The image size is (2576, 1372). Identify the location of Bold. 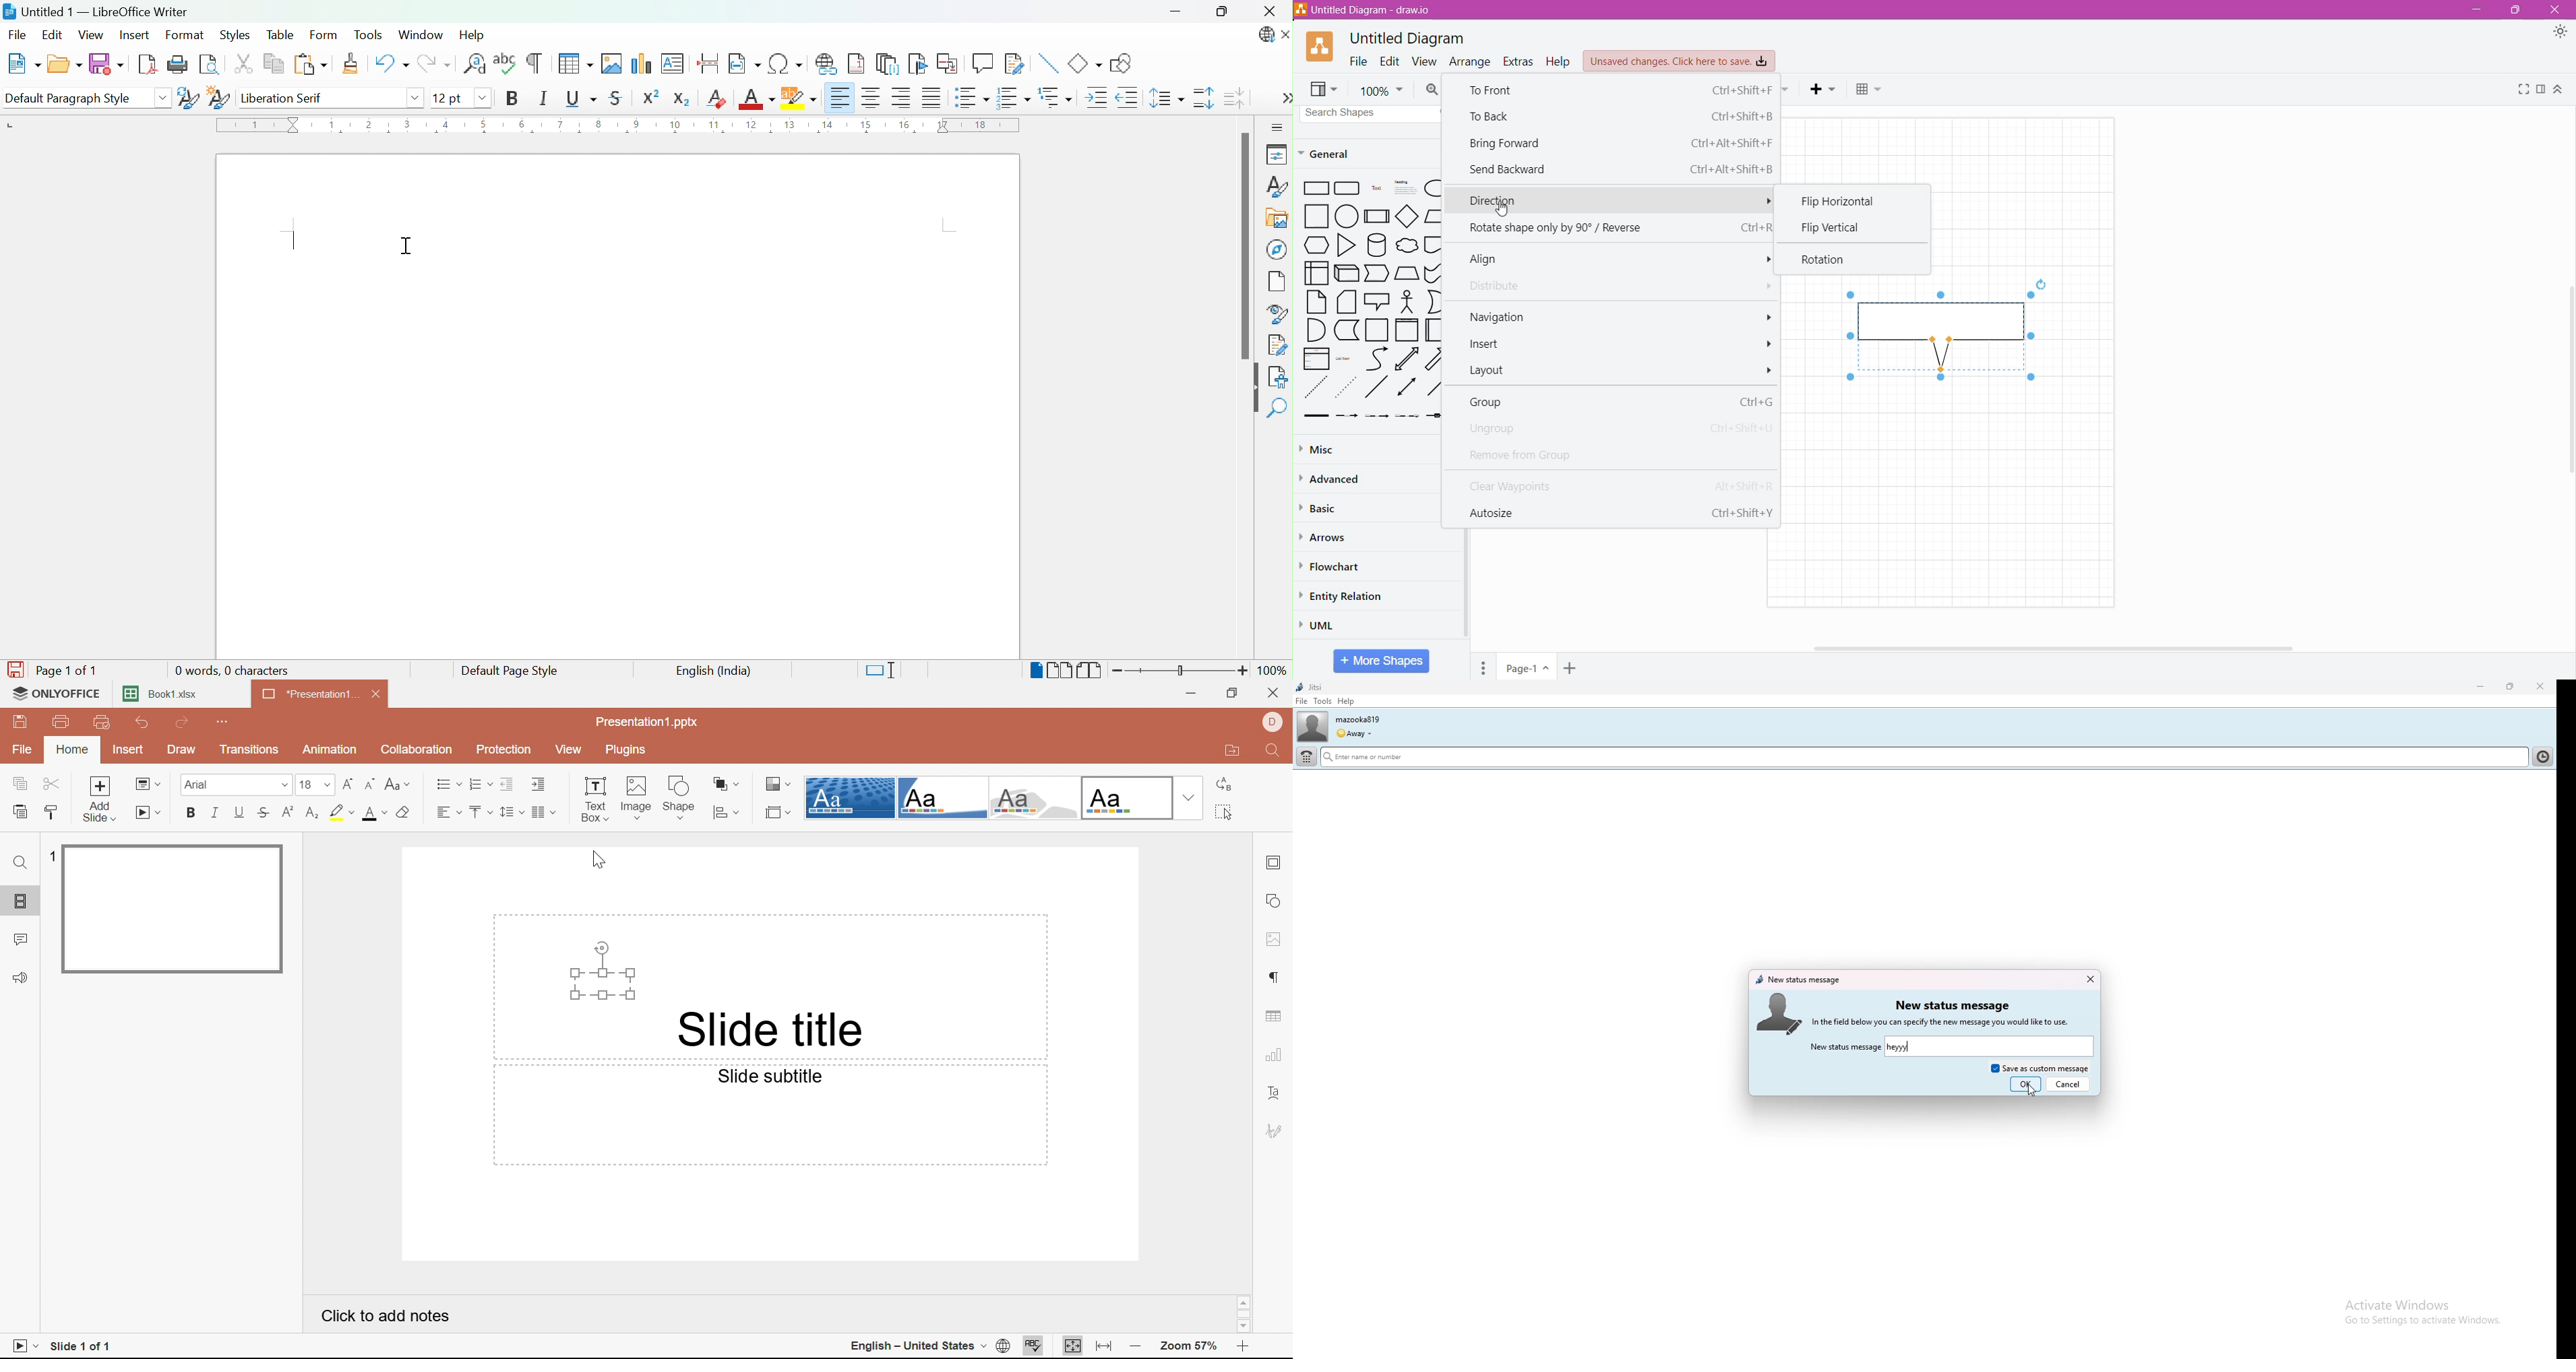
(511, 98).